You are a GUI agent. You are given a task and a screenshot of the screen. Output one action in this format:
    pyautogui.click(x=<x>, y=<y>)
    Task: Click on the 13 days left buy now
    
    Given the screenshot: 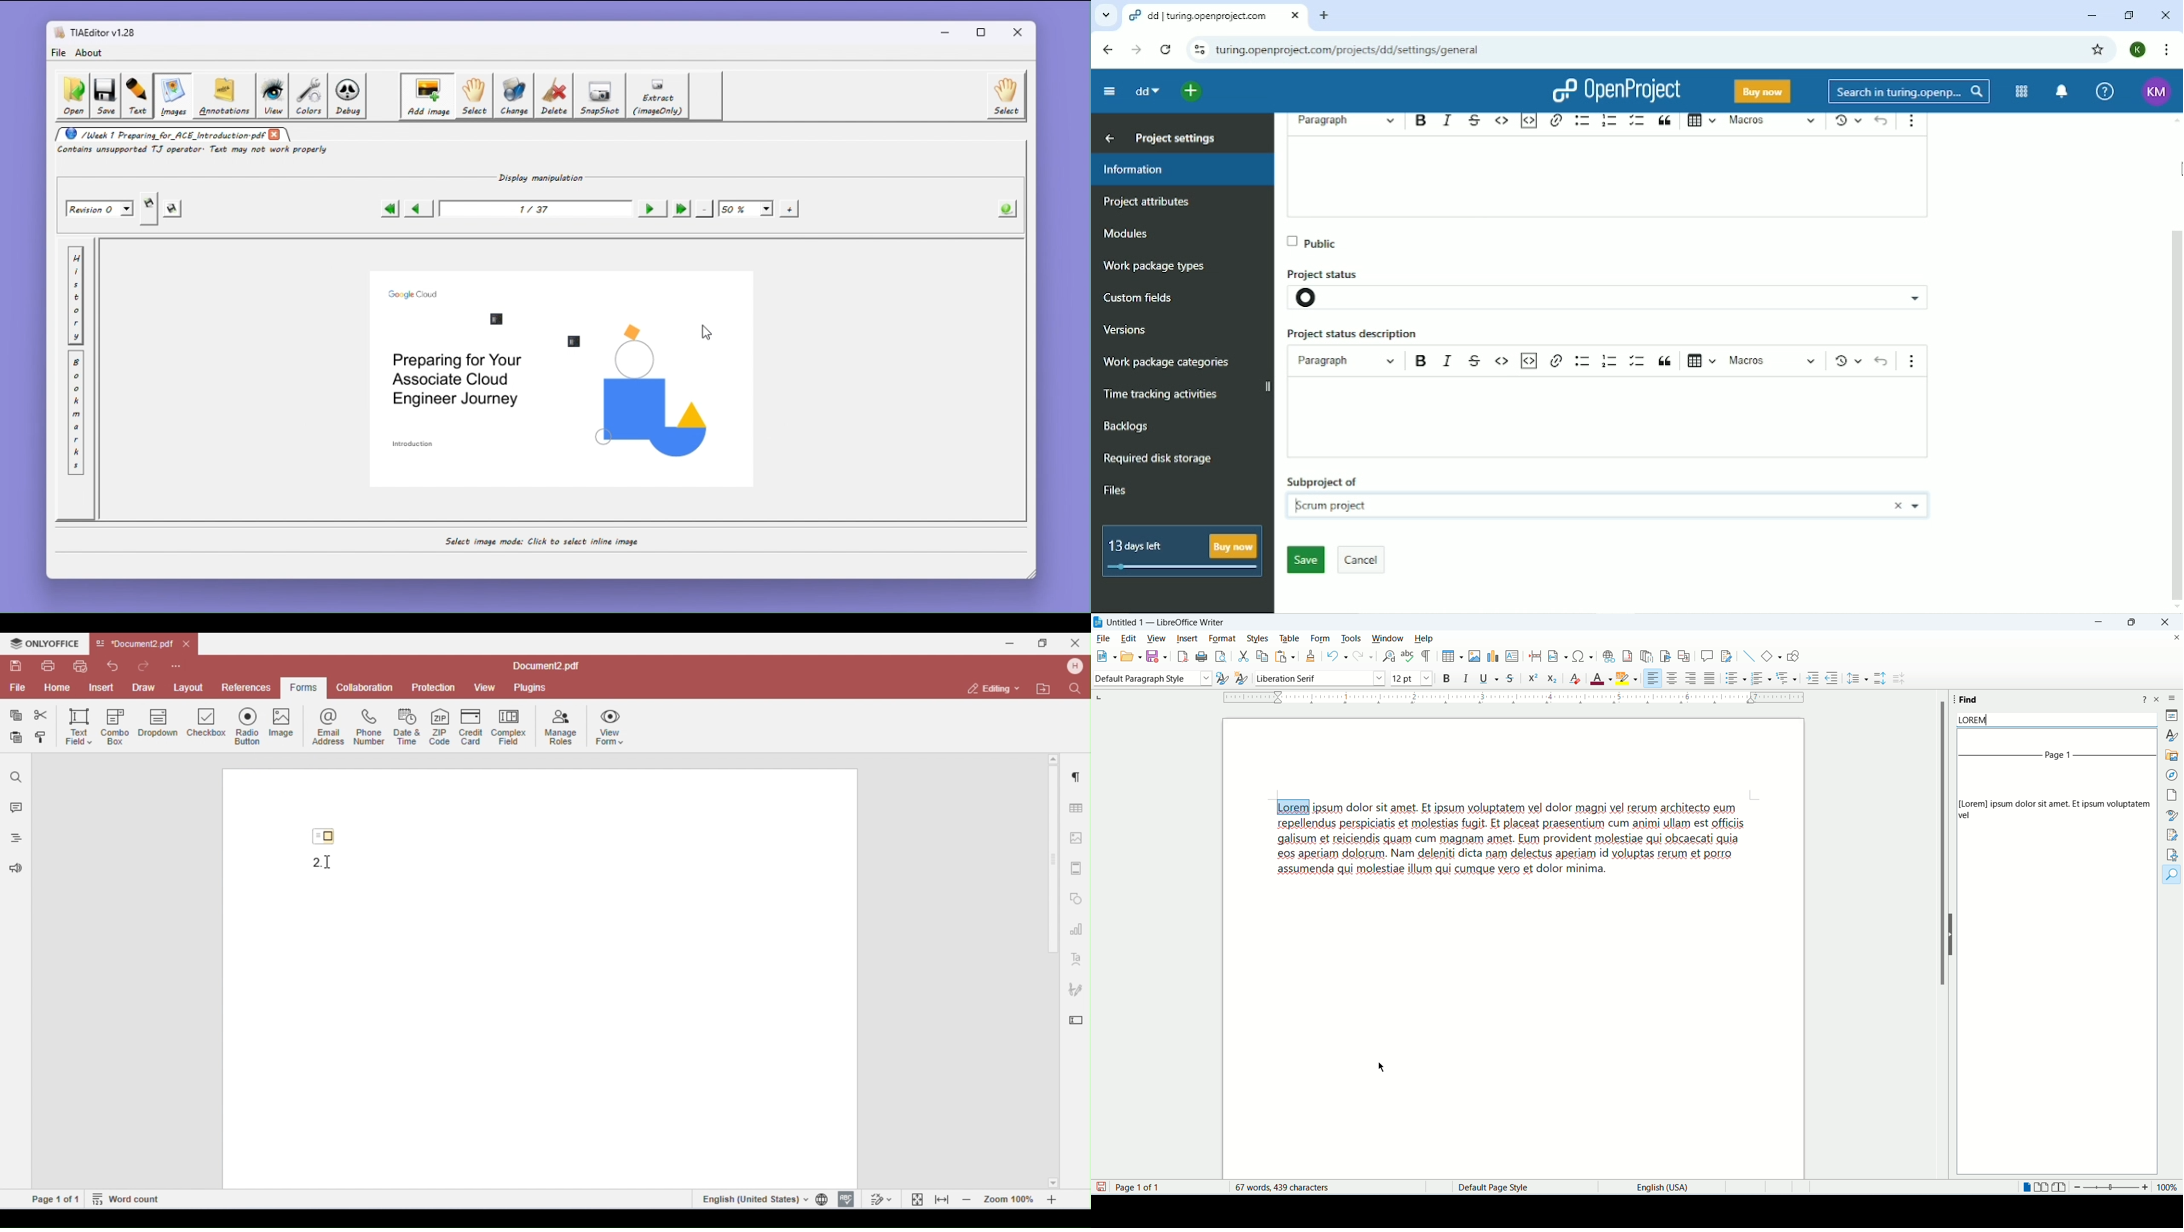 What is the action you would take?
    pyautogui.click(x=1183, y=552)
    